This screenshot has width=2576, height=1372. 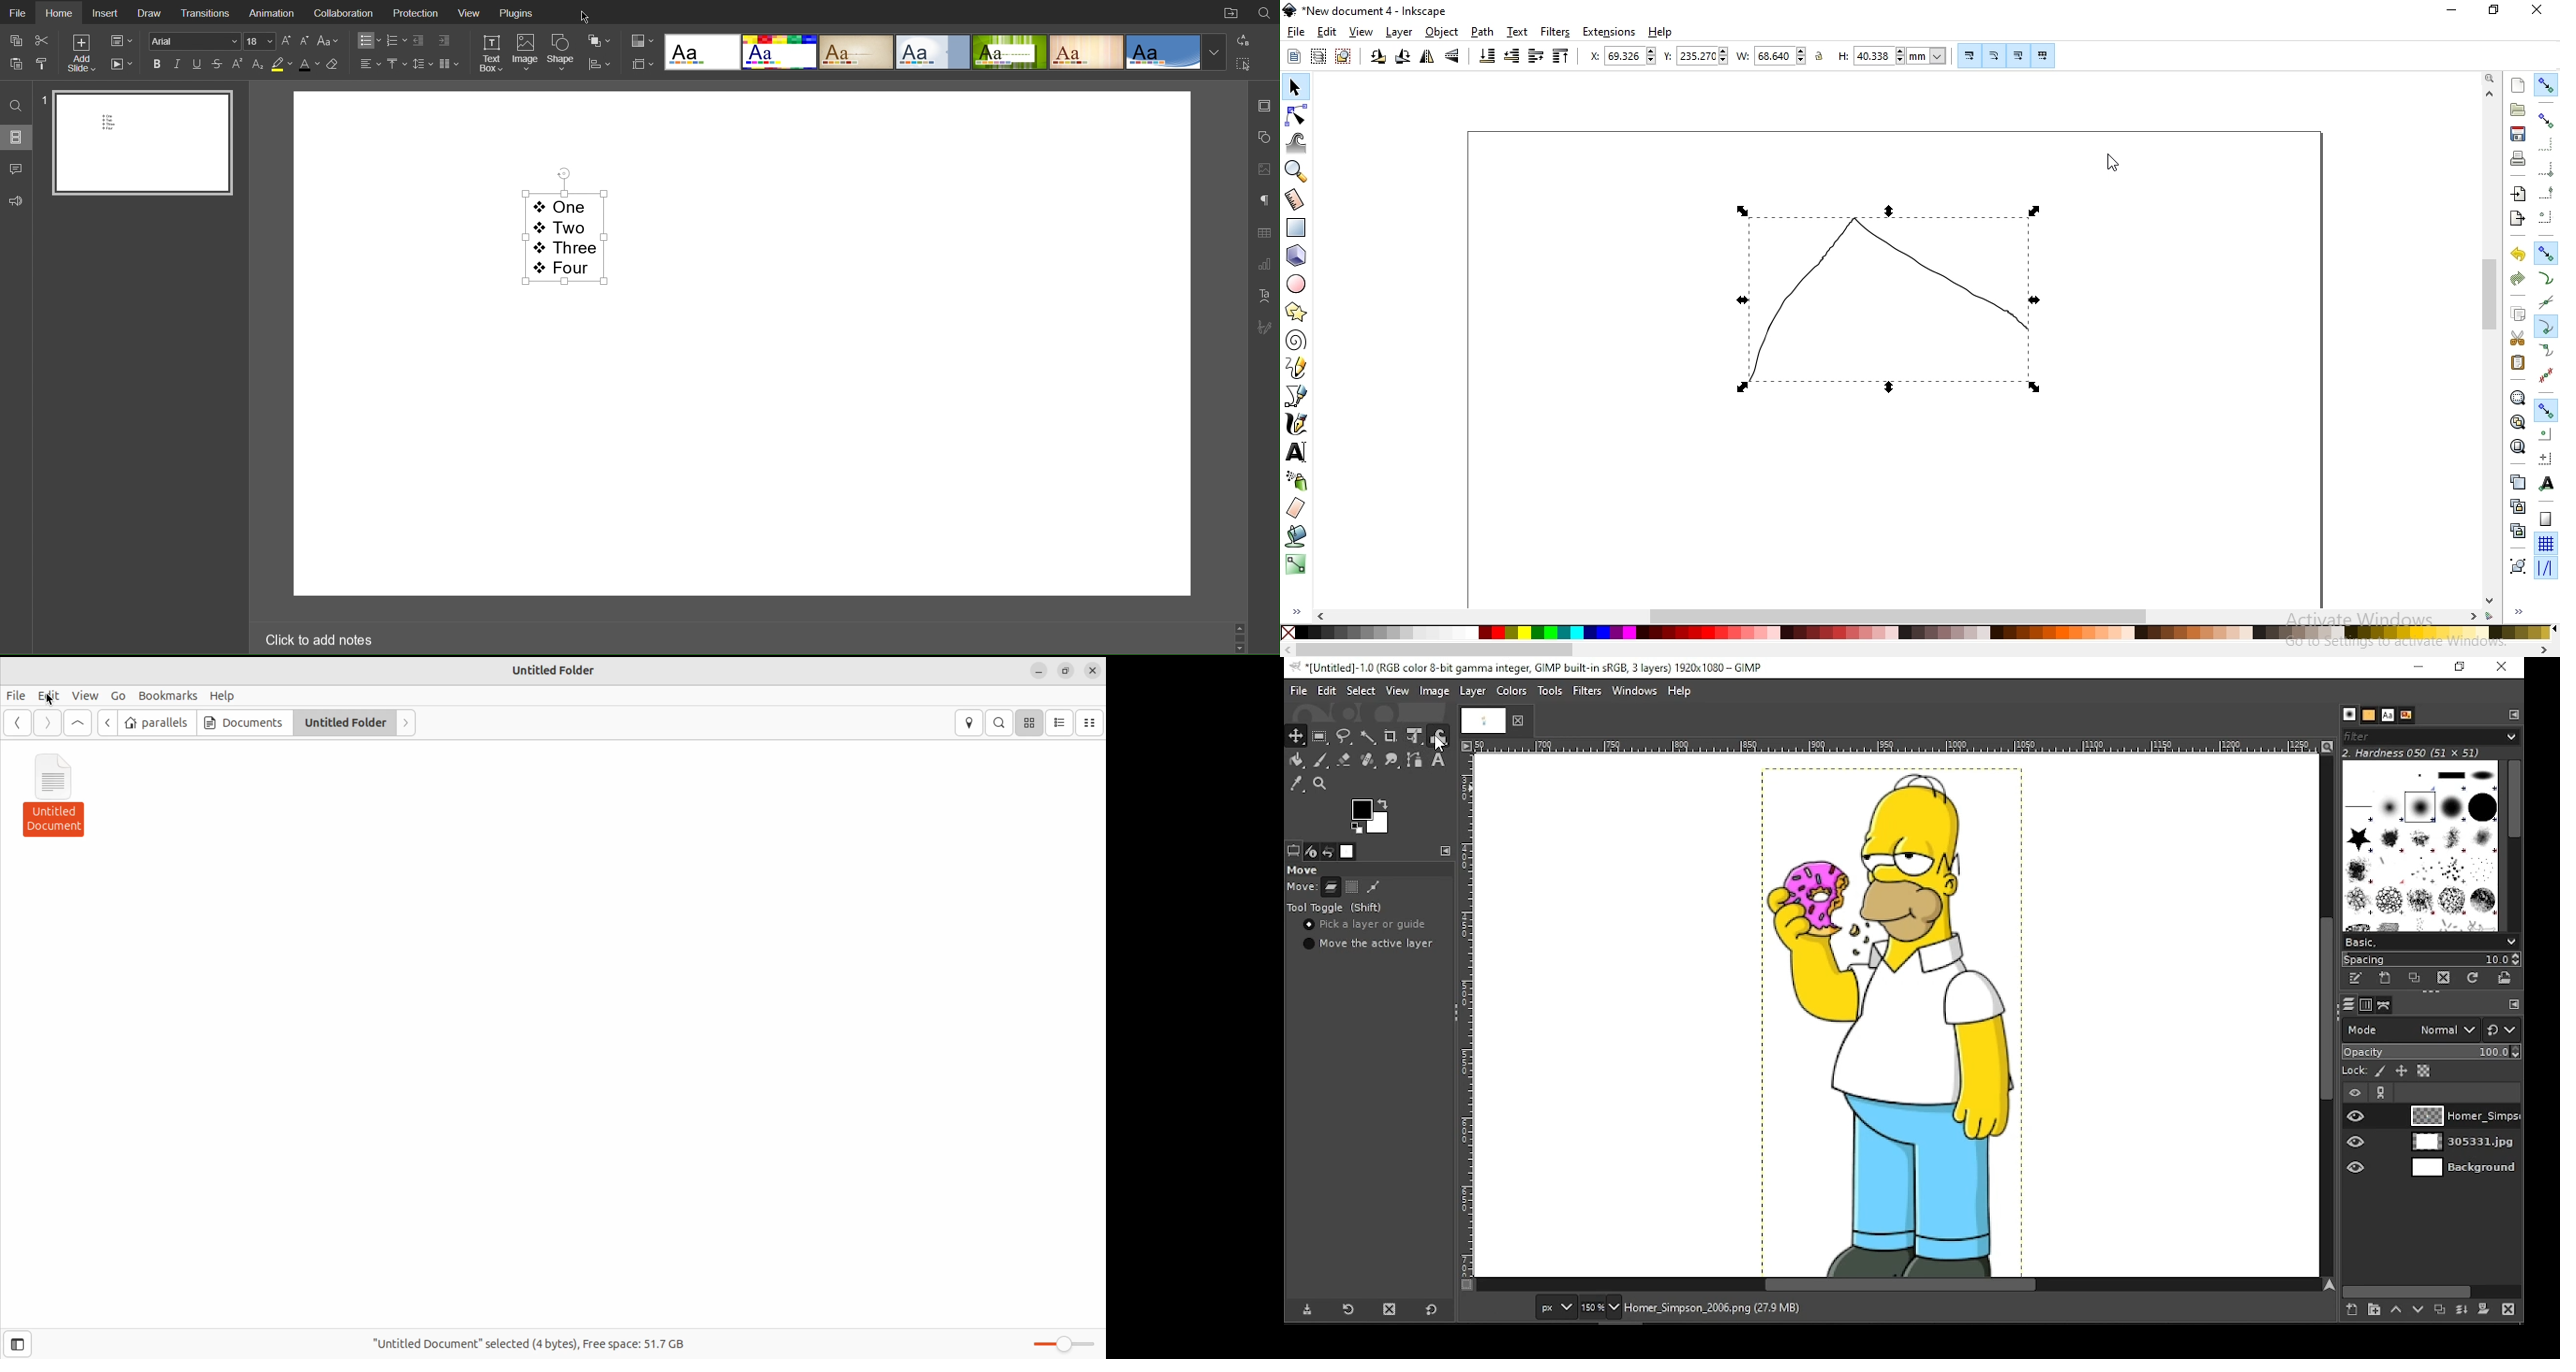 What do you see at coordinates (2329, 1017) in the screenshot?
I see `scroll bar` at bounding box center [2329, 1017].